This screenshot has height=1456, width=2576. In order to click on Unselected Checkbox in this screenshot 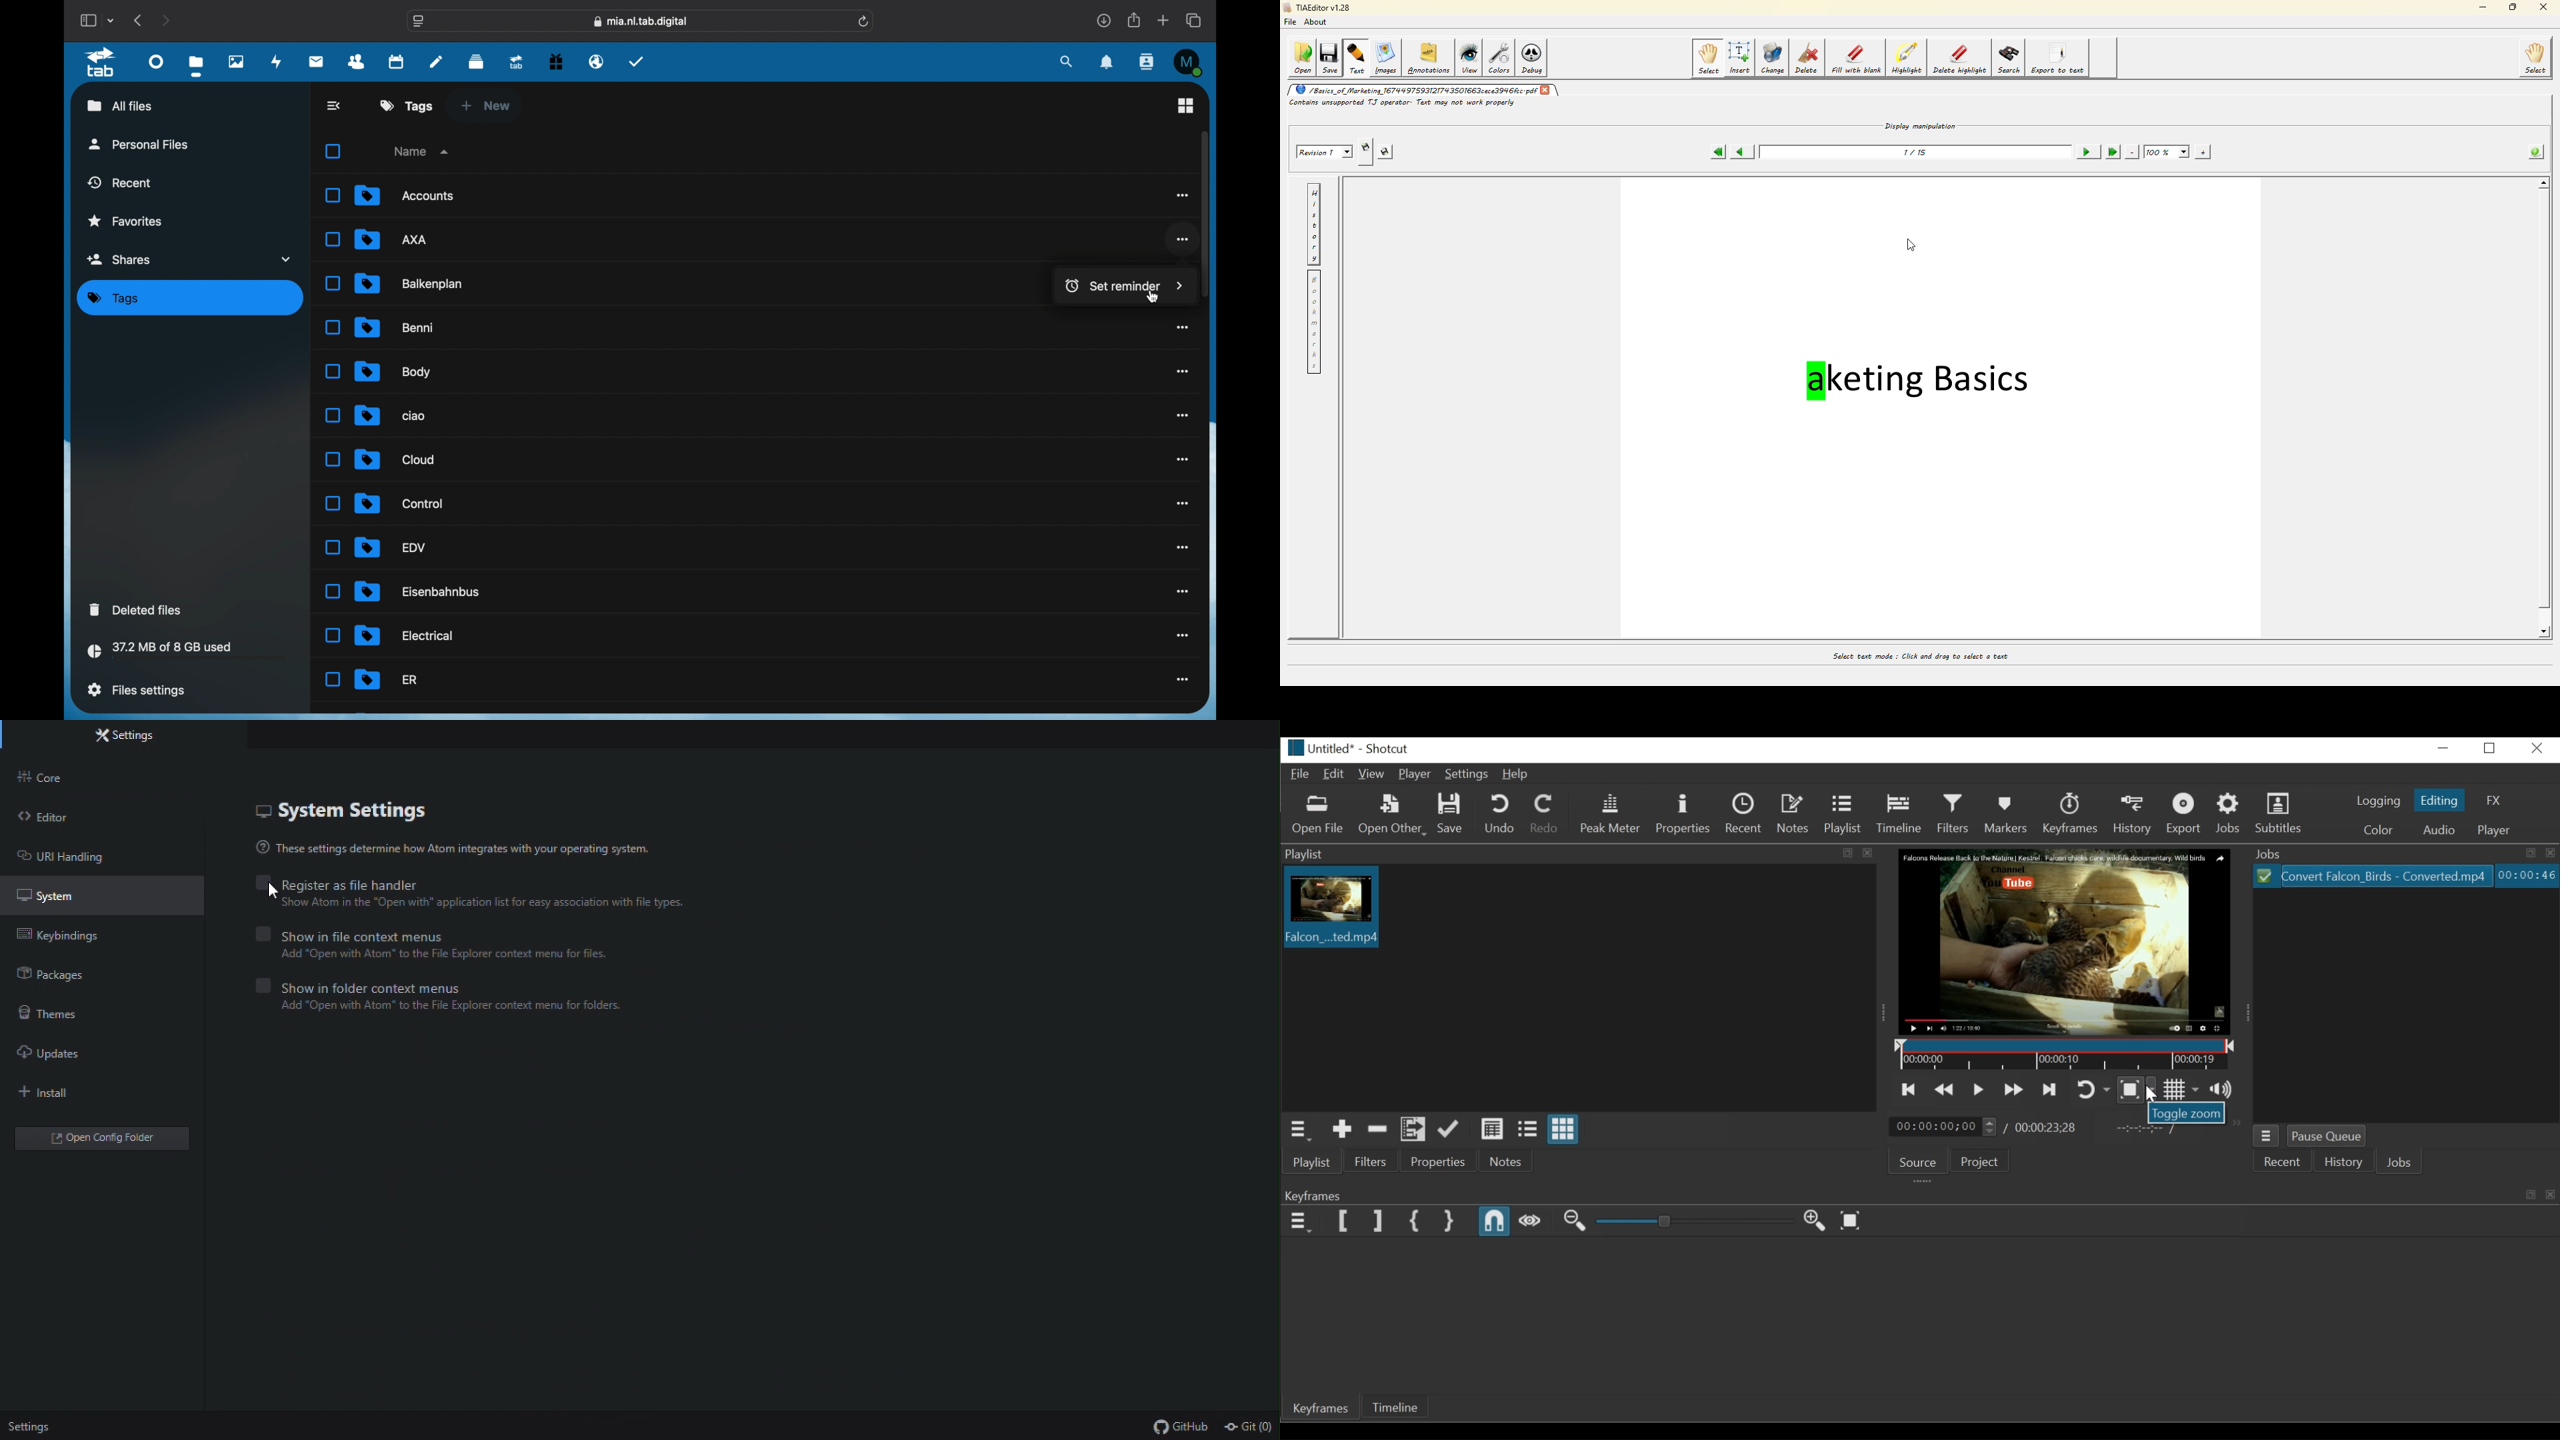, I will do `click(332, 679)`.